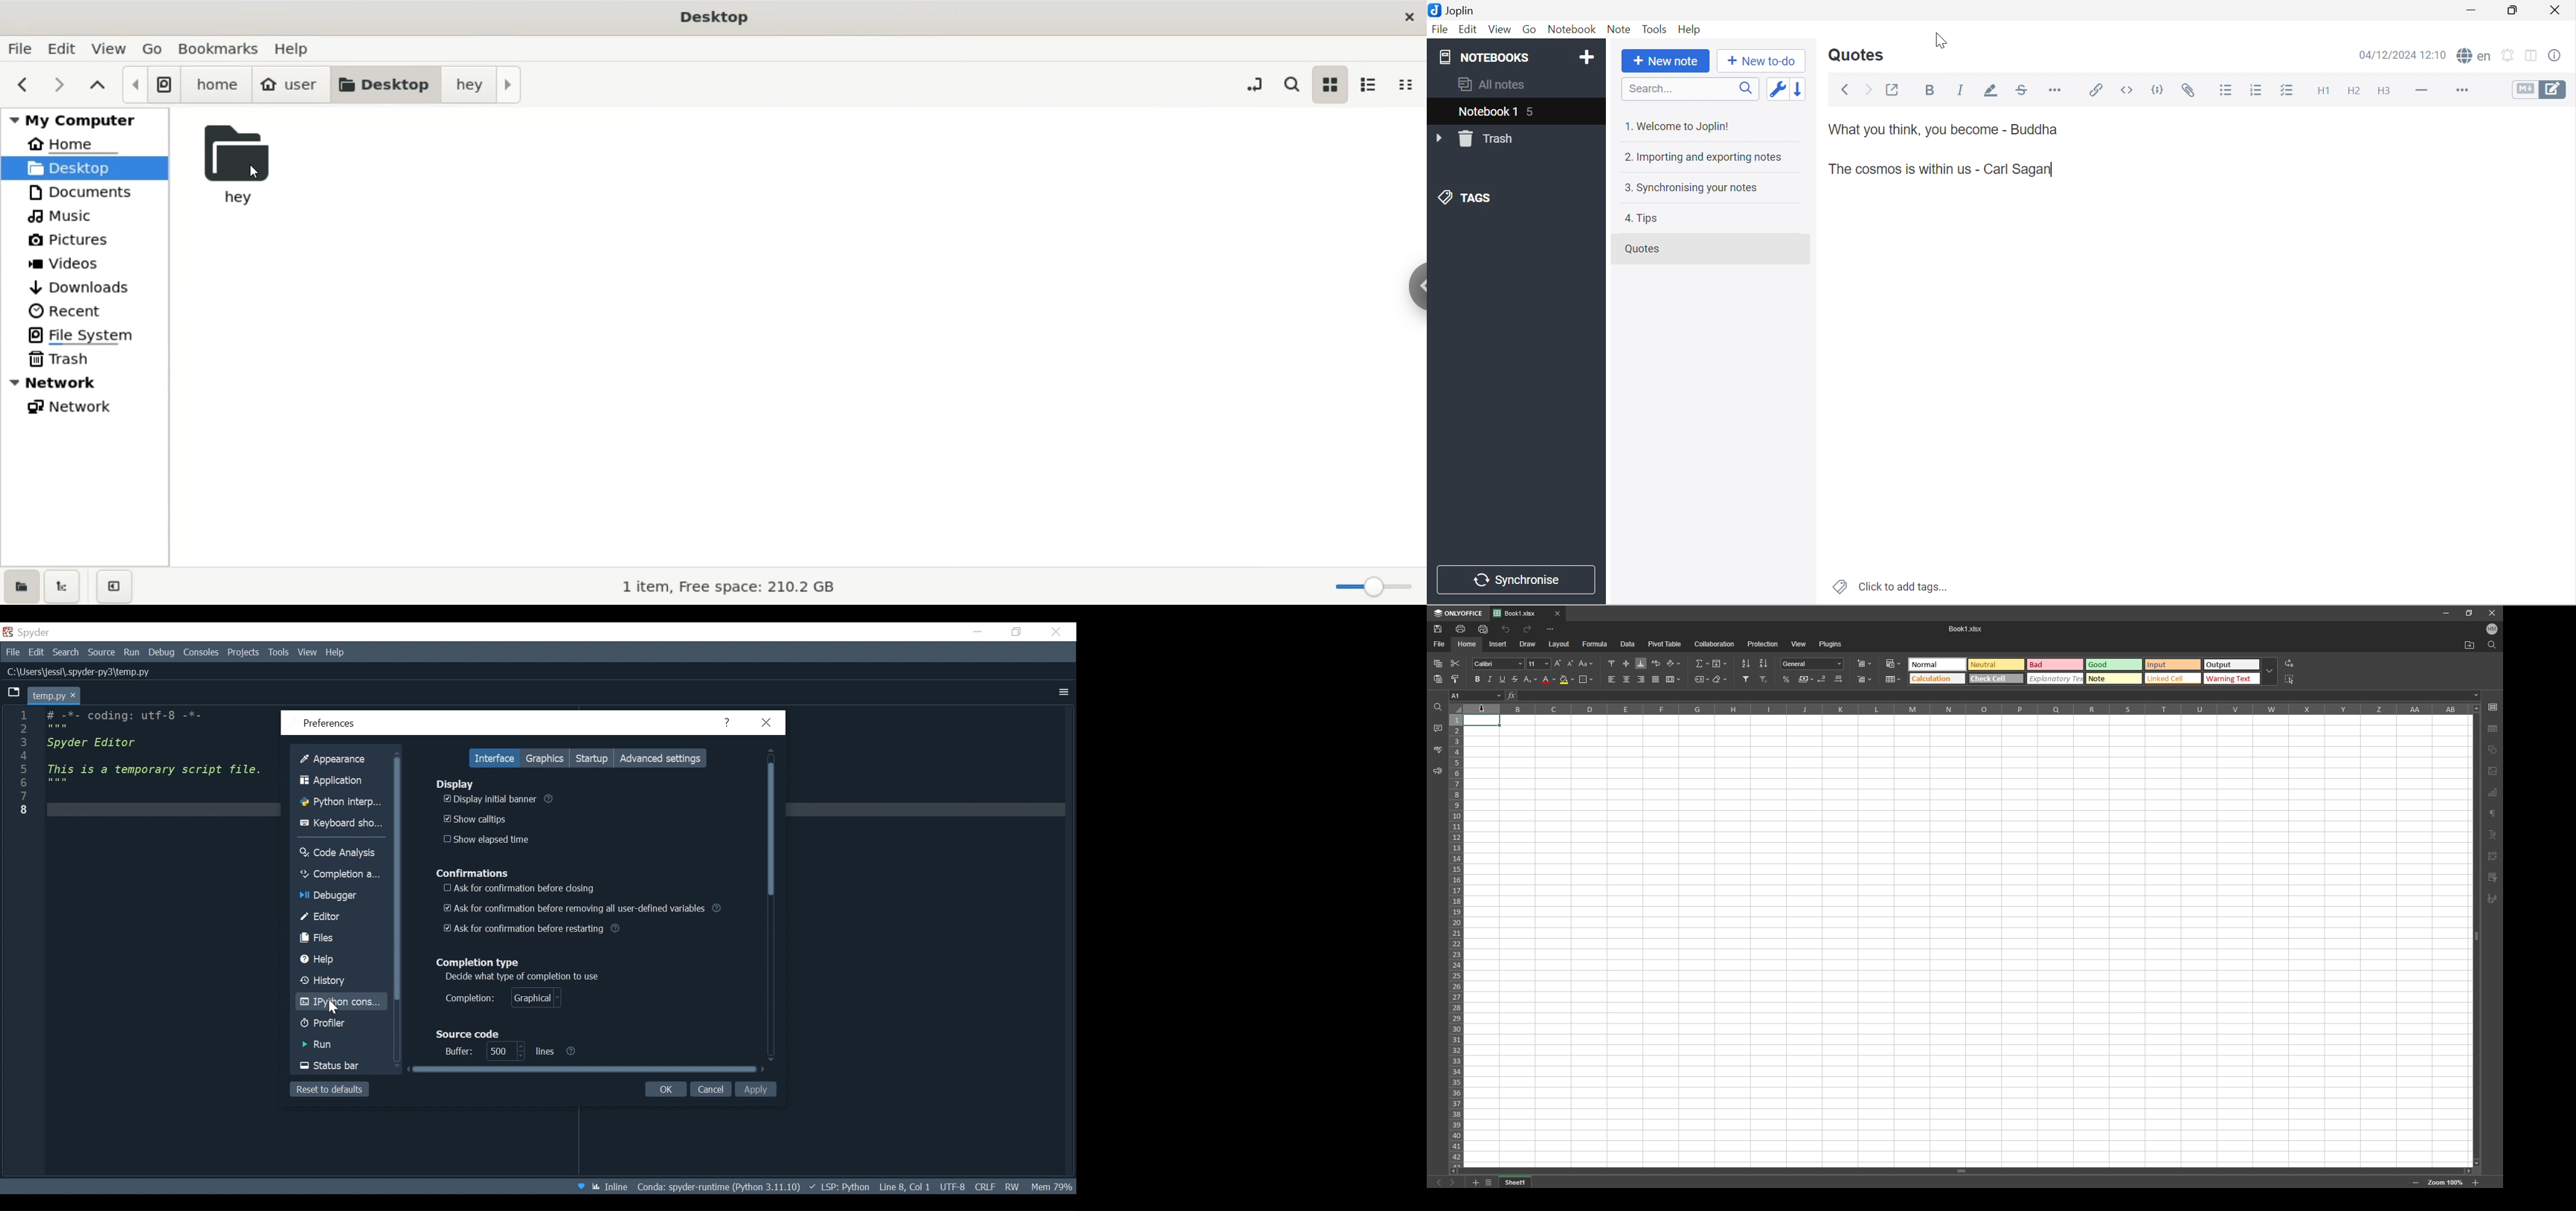 Image resolution: width=2576 pixels, height=1232 pixels. Describe the element at coordinates (1992, 92) in the screenshot. I see `Highlight` at that location.